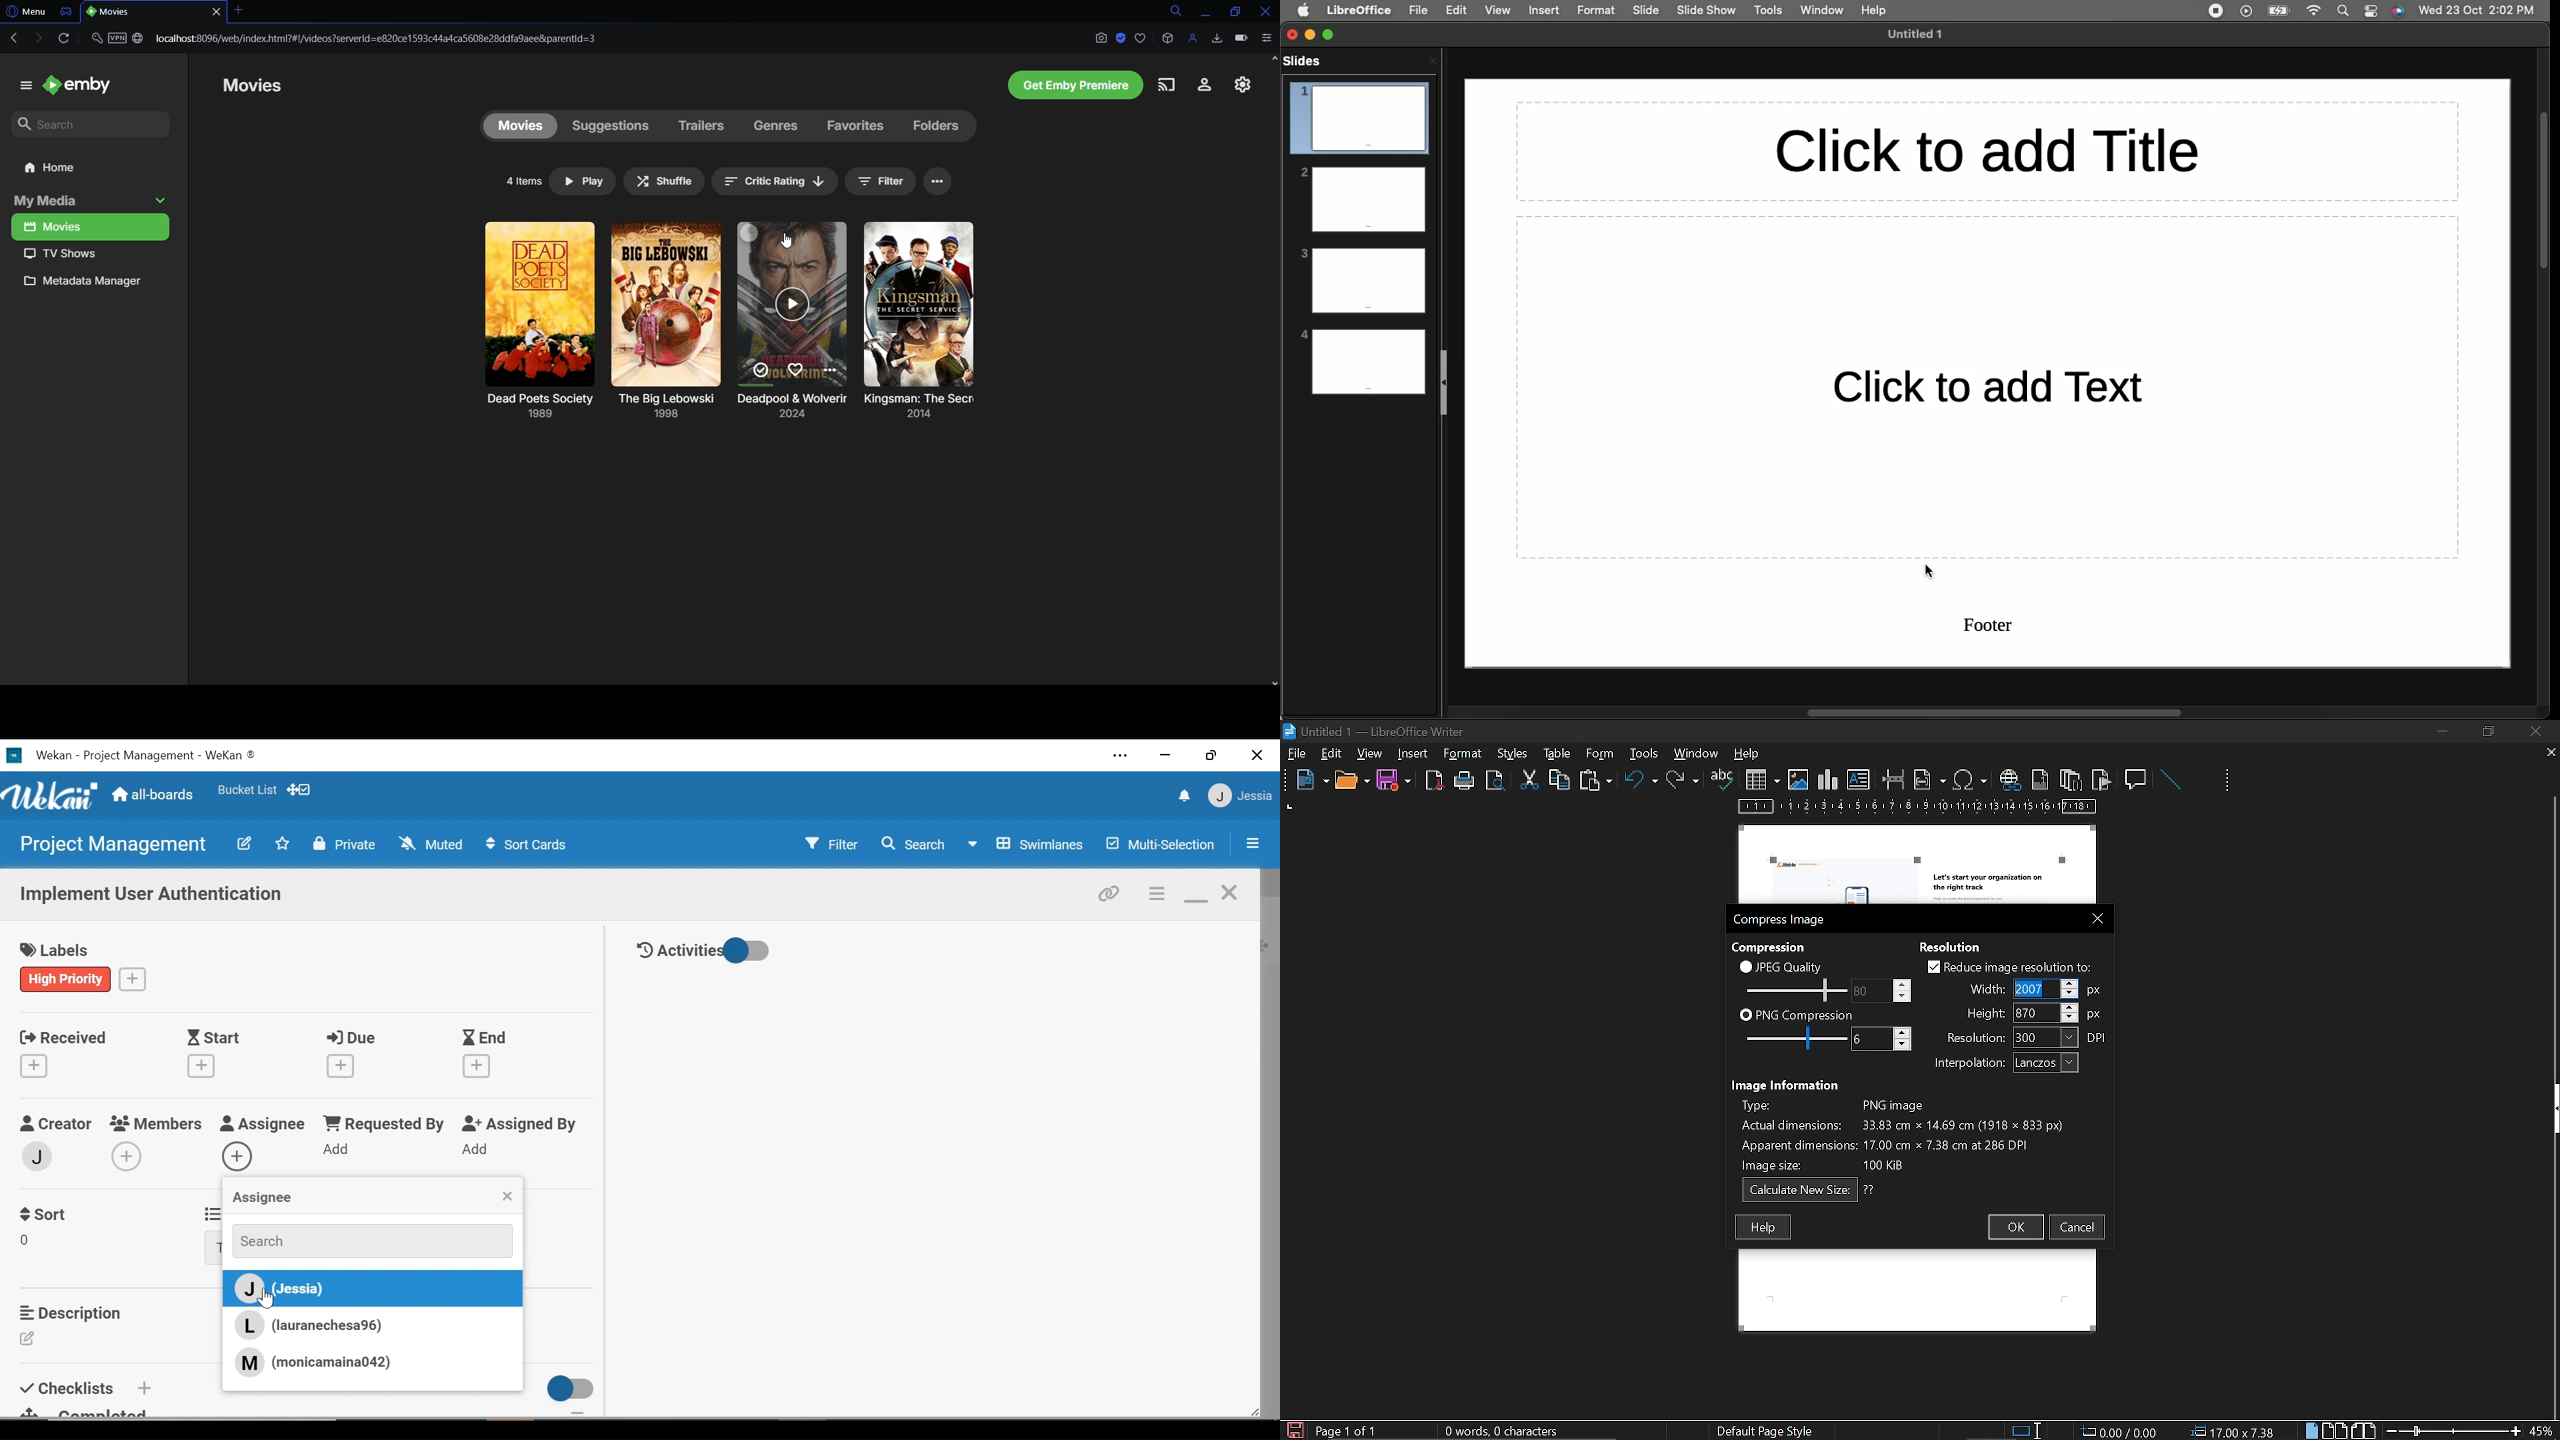 This screenshot has width=2576, height=1456. Describe the element at coordinates (2013, 988) in the screenshot. I see `Cursor` at that location.